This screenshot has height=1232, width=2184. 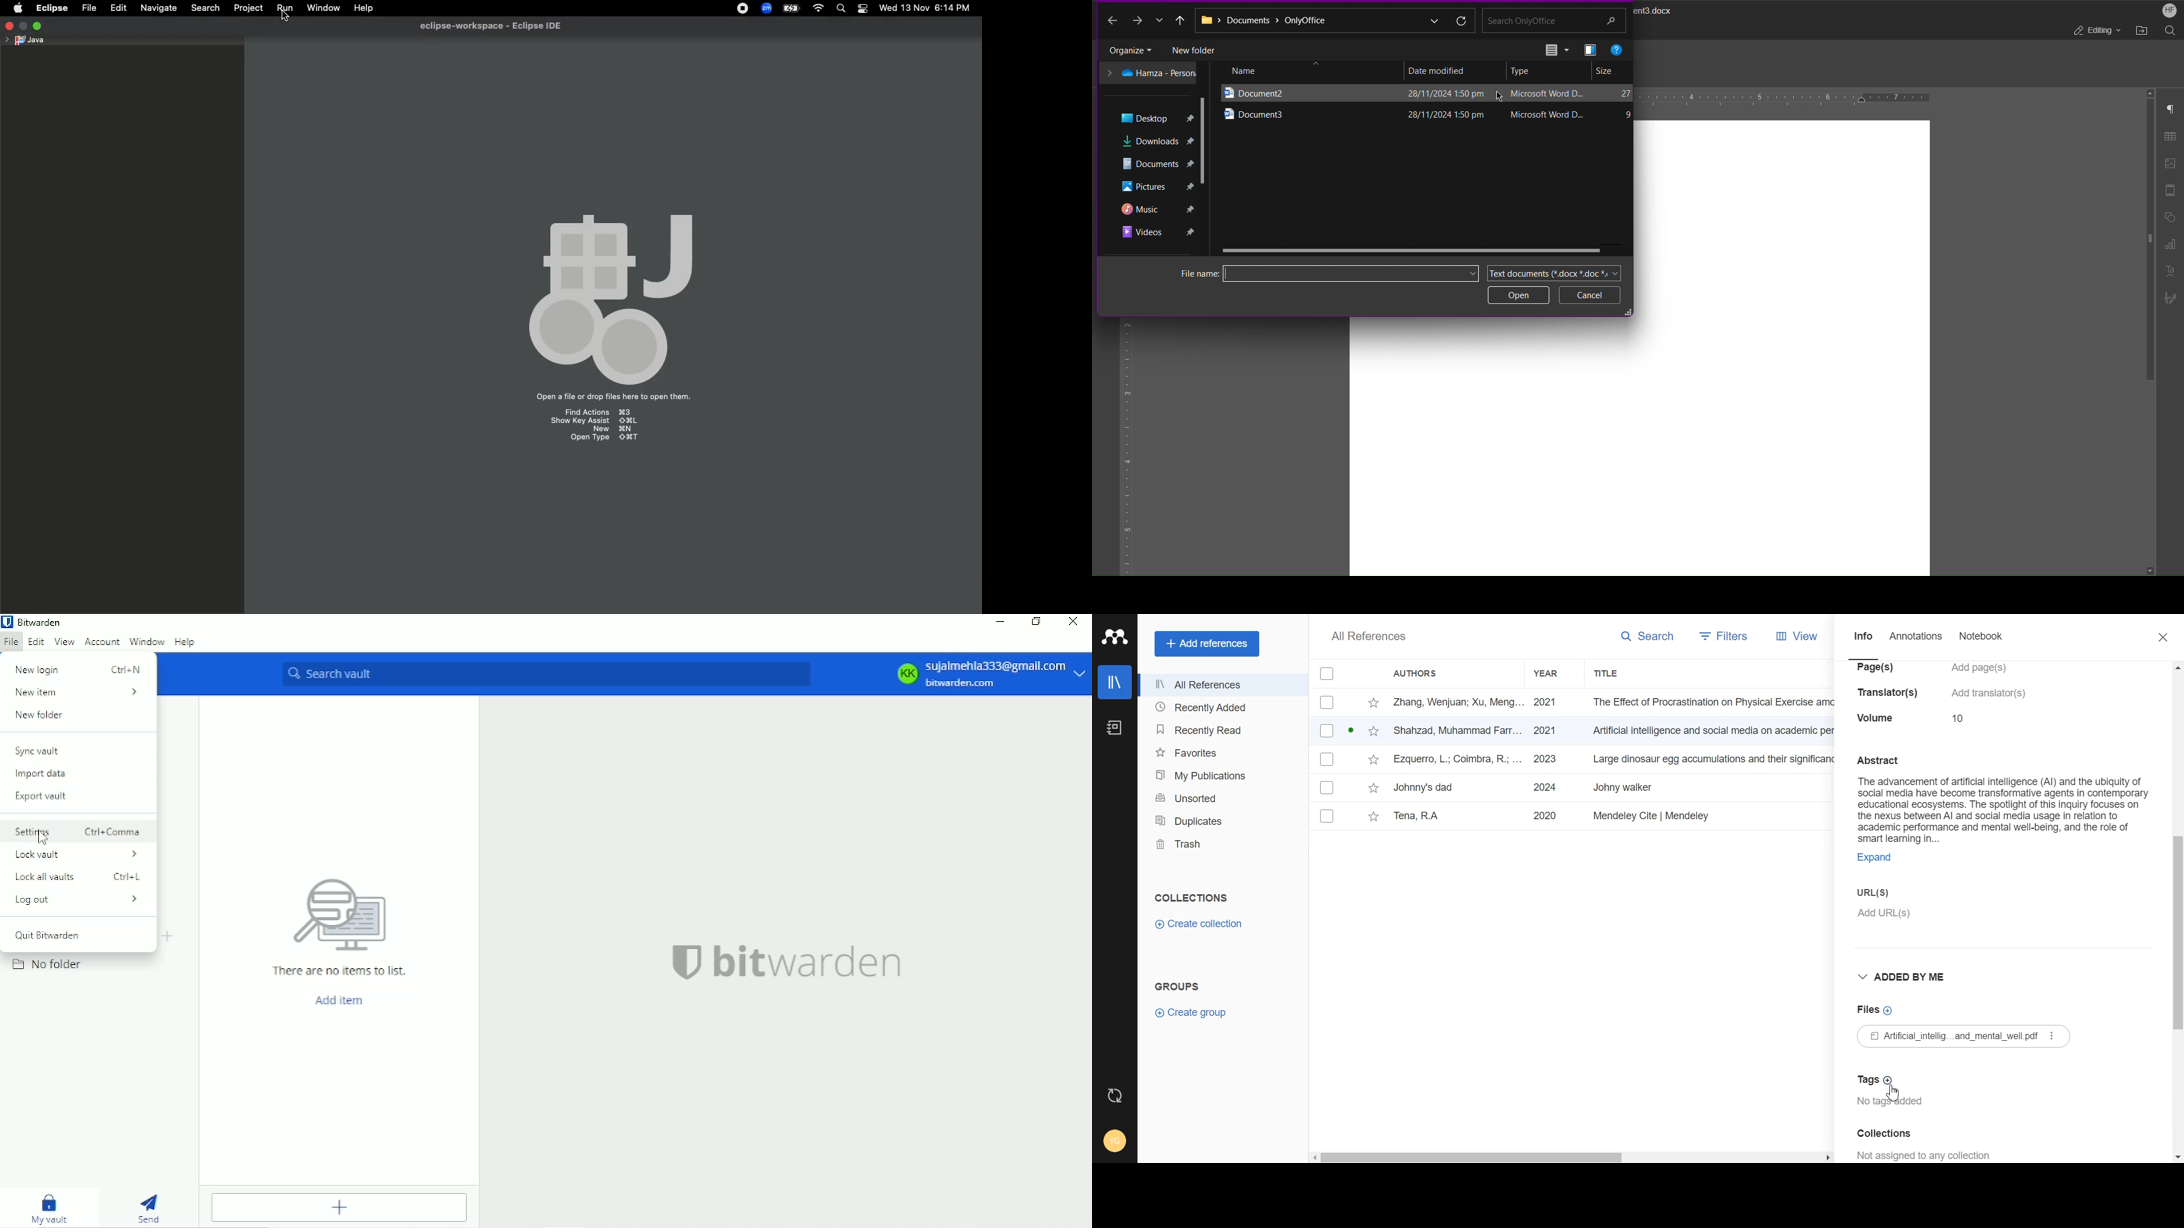 I want to click on Sync, so click(x=38, y=751).